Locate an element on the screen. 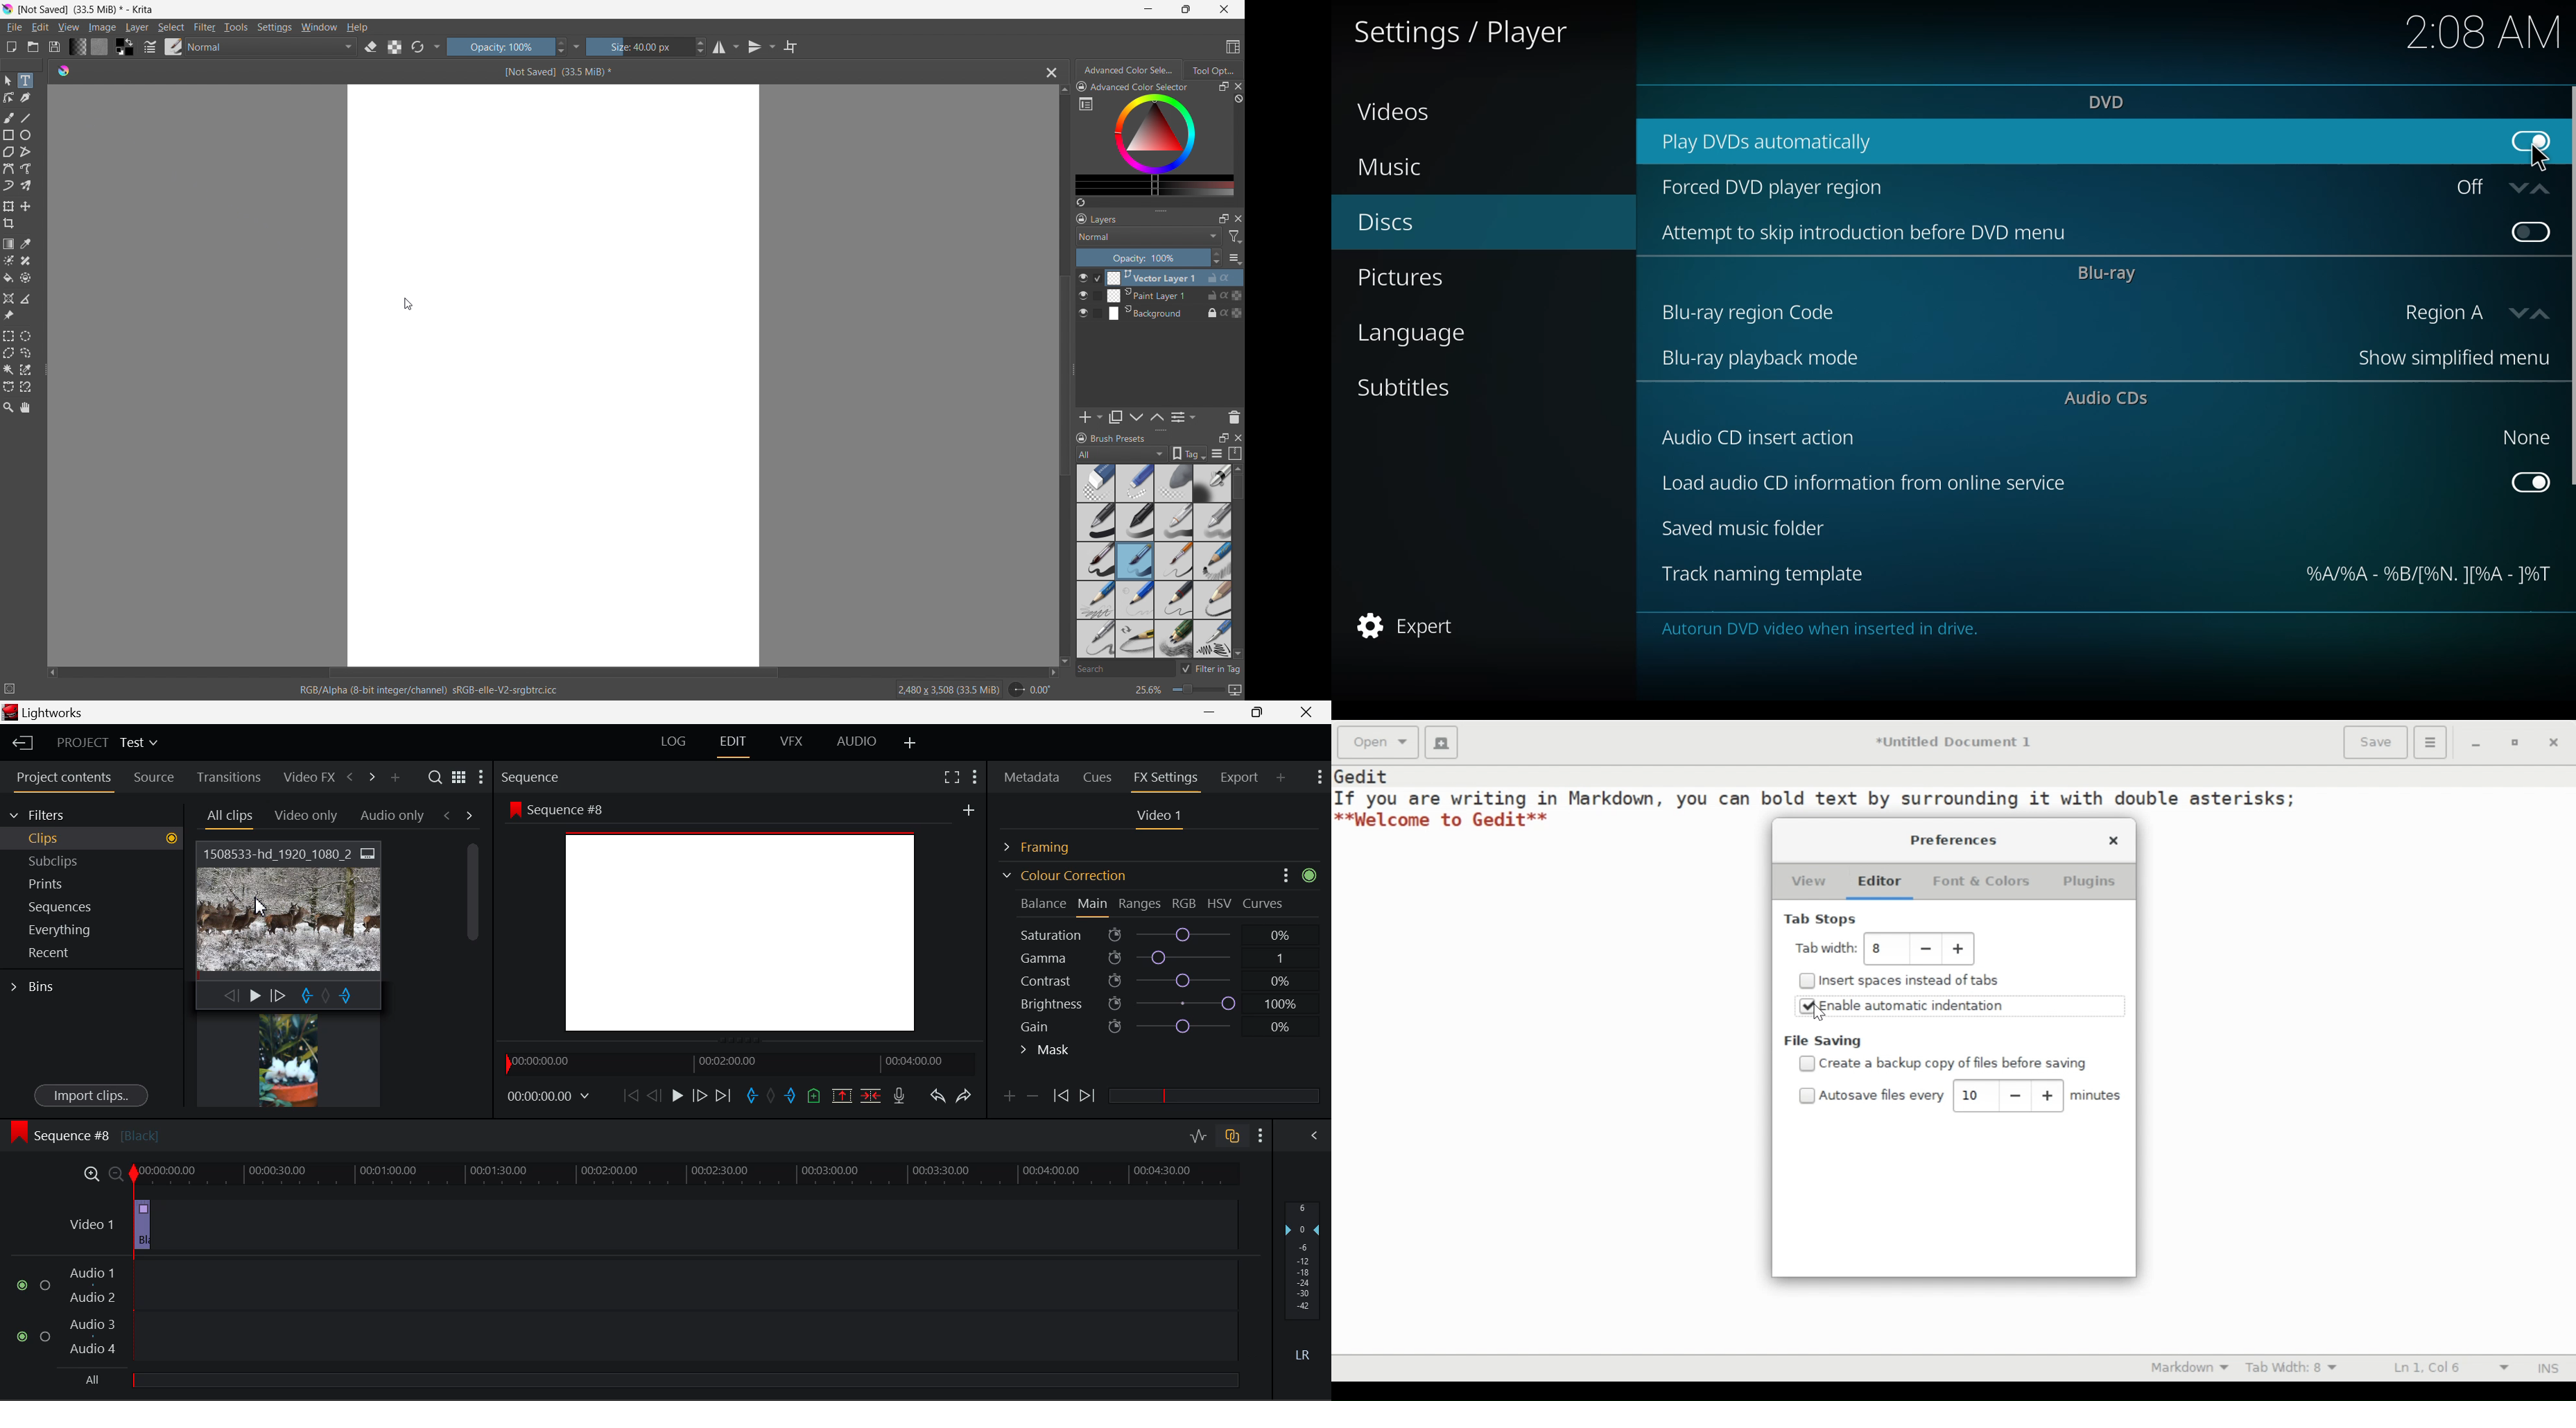 This screenshot has height=1428, width=2576. pan tool is located at coordinates (26, 407).